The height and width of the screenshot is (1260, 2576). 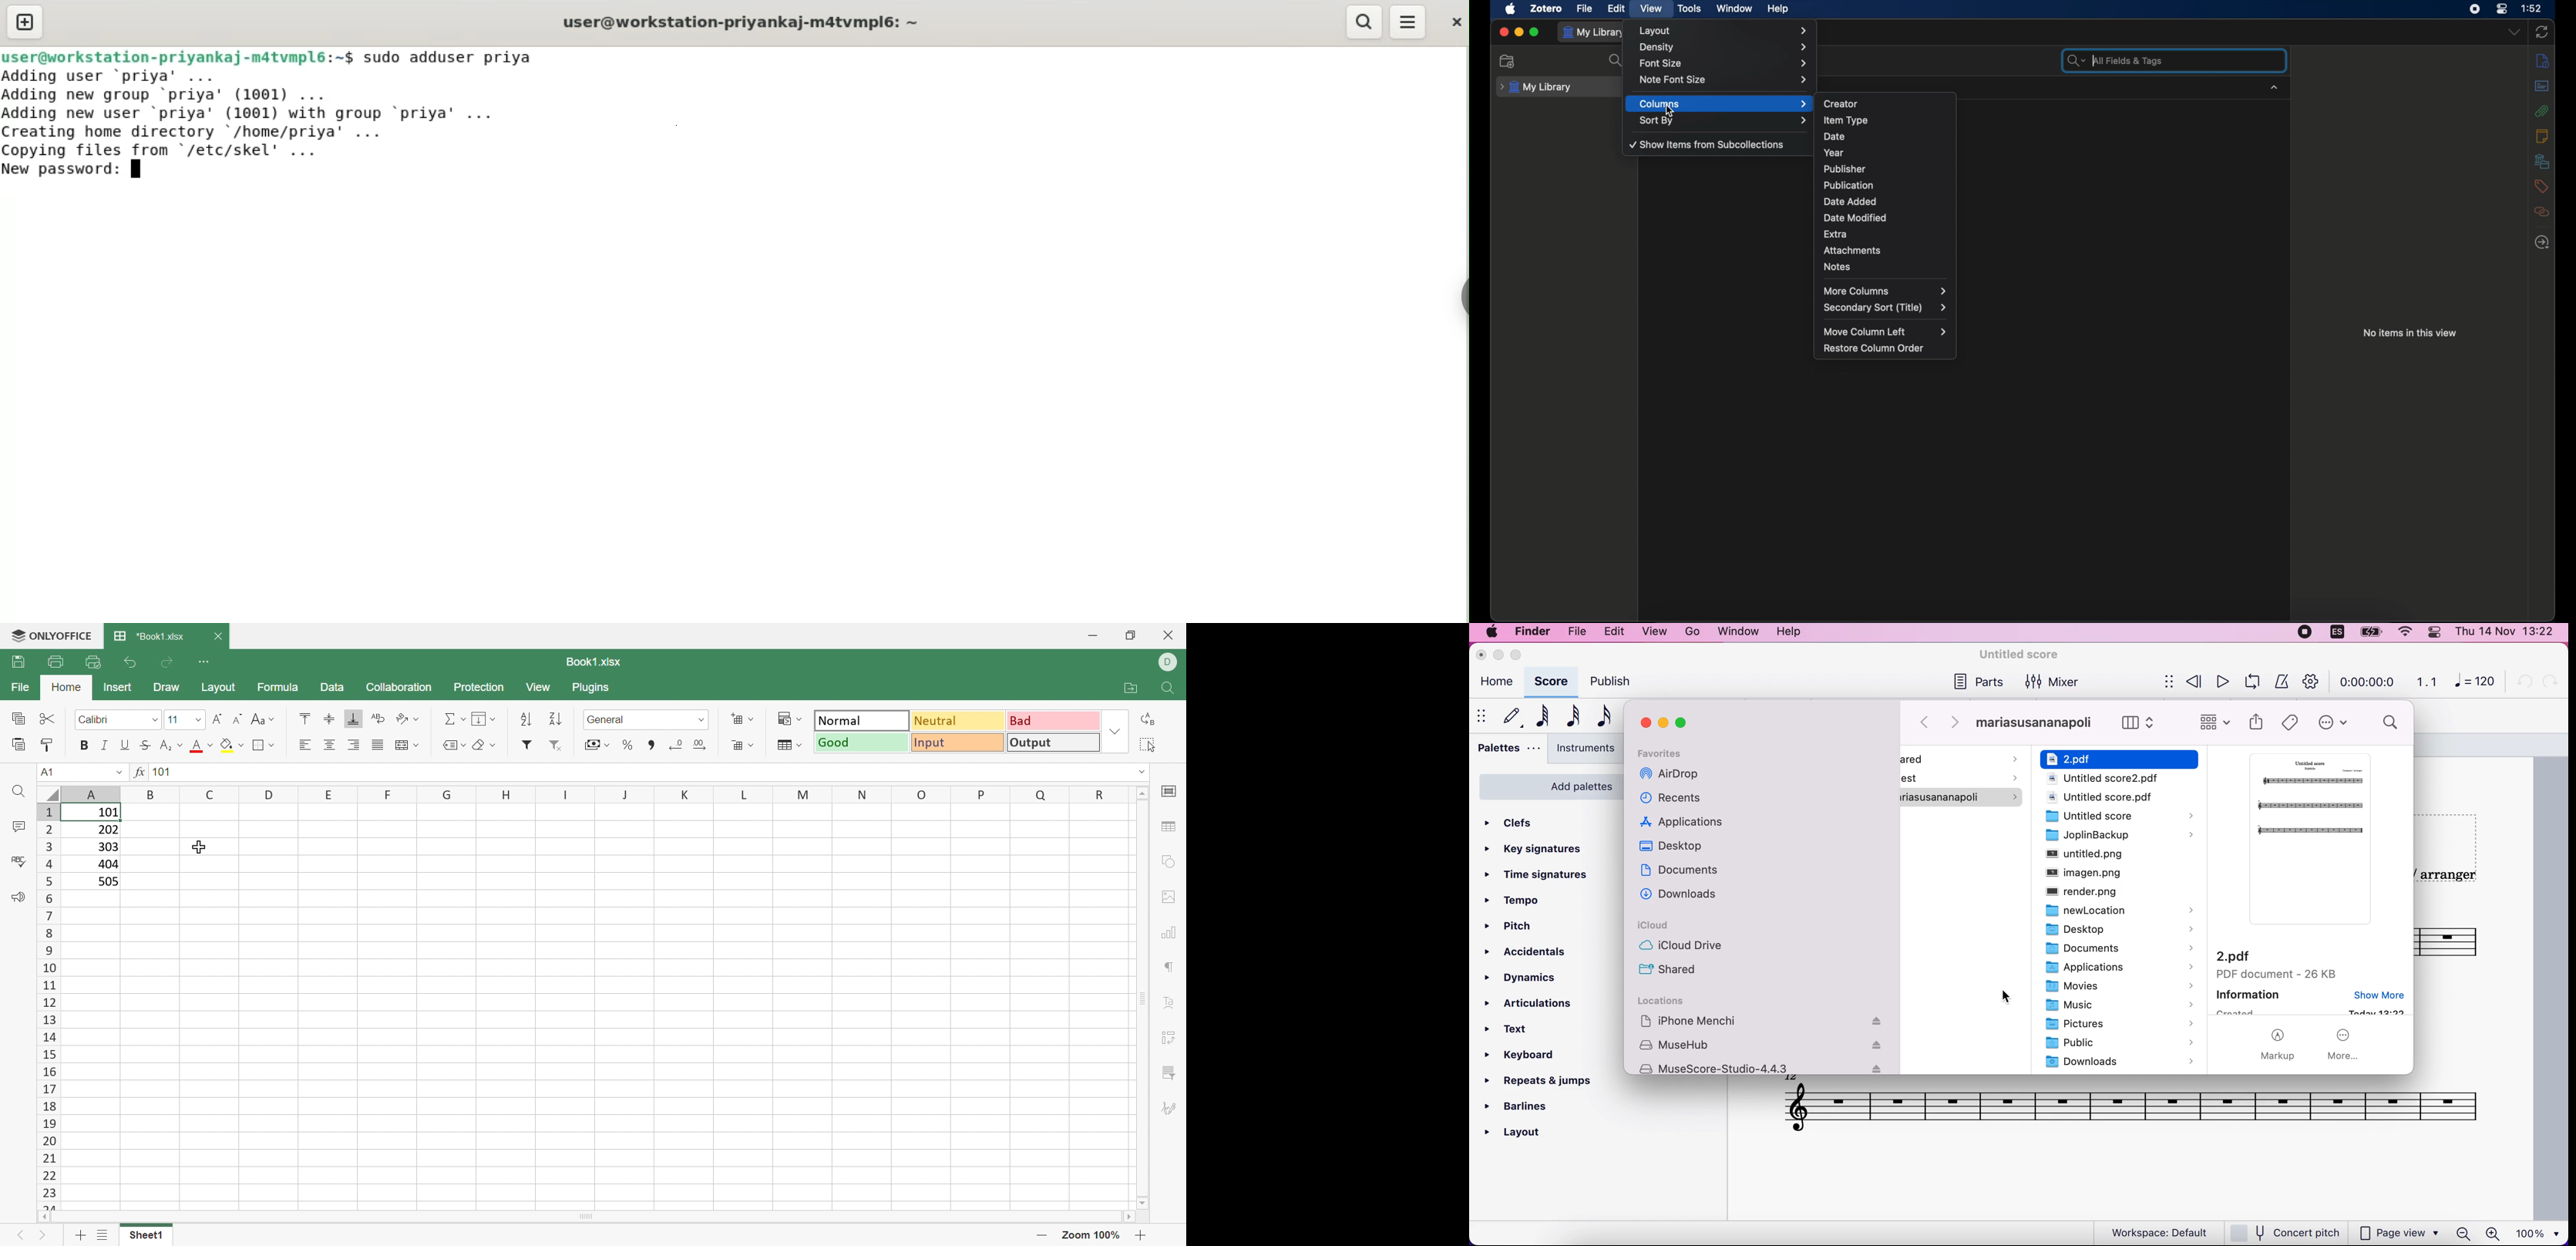 What do you see at coordinates (1964, 785) in the screenshot?
I see `folders` at bounding box center [1964, 785].